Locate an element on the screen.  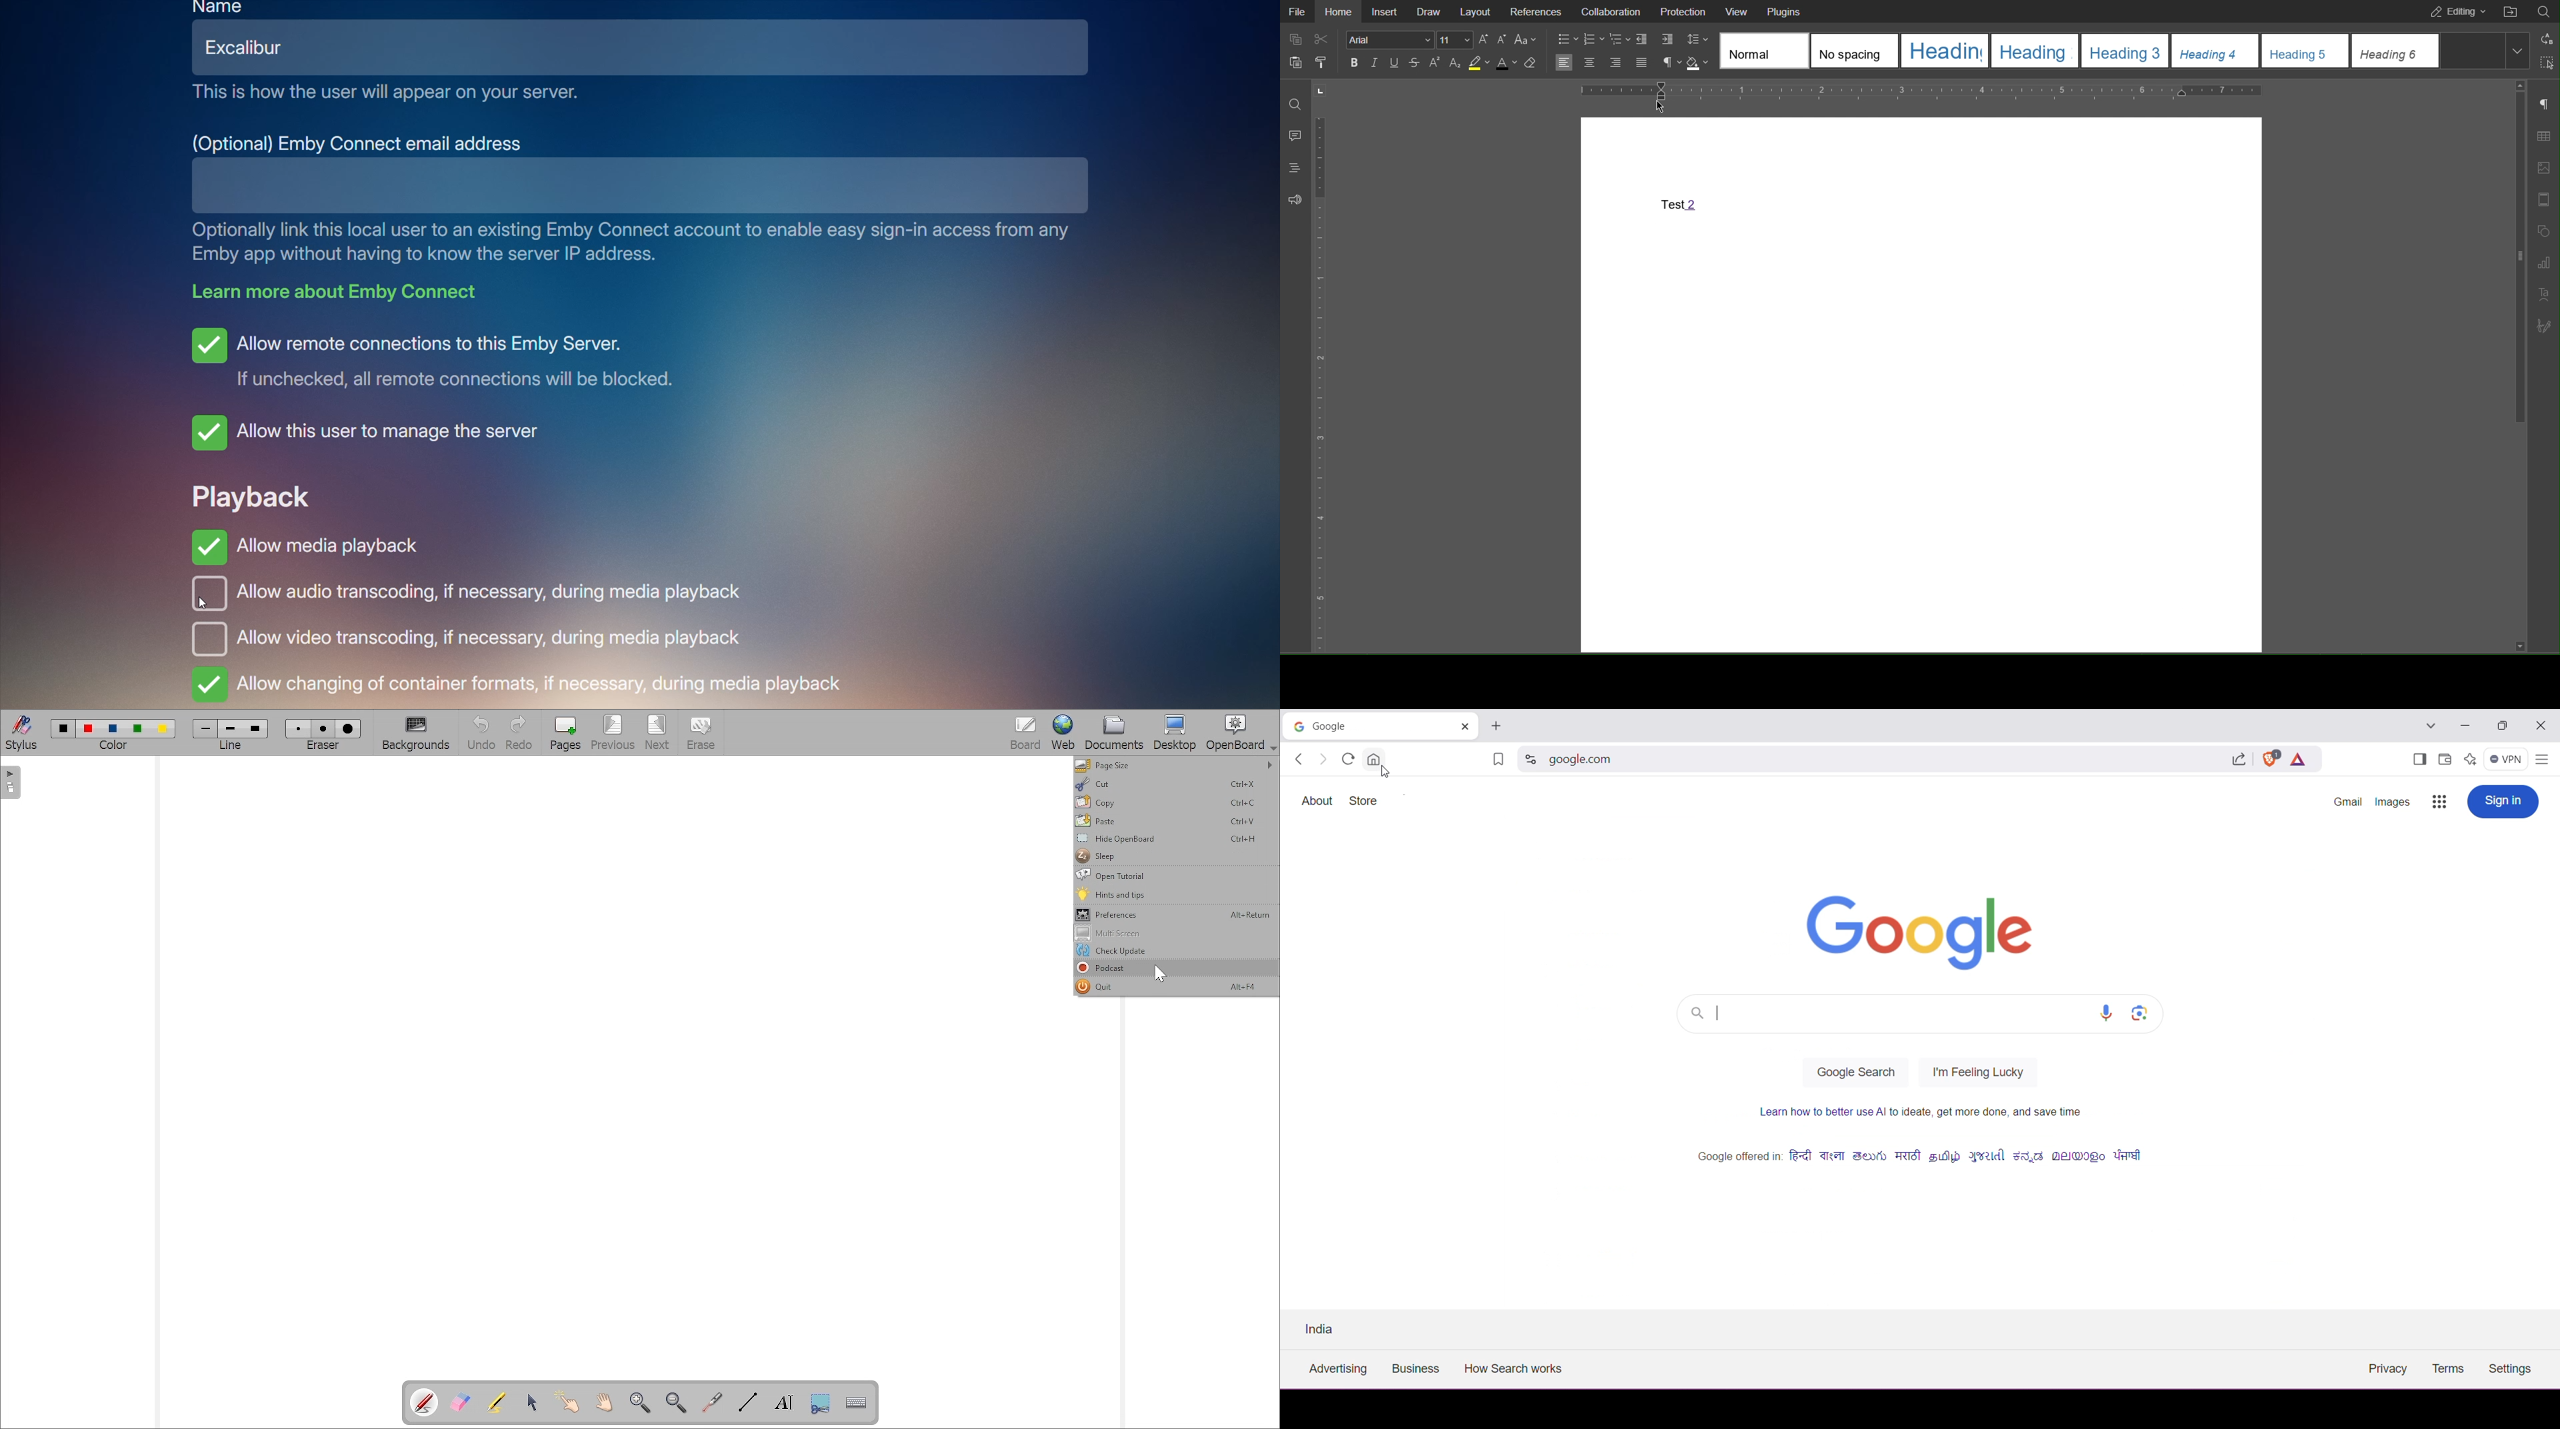
Header Footer is located at coordinates (2547, 200).